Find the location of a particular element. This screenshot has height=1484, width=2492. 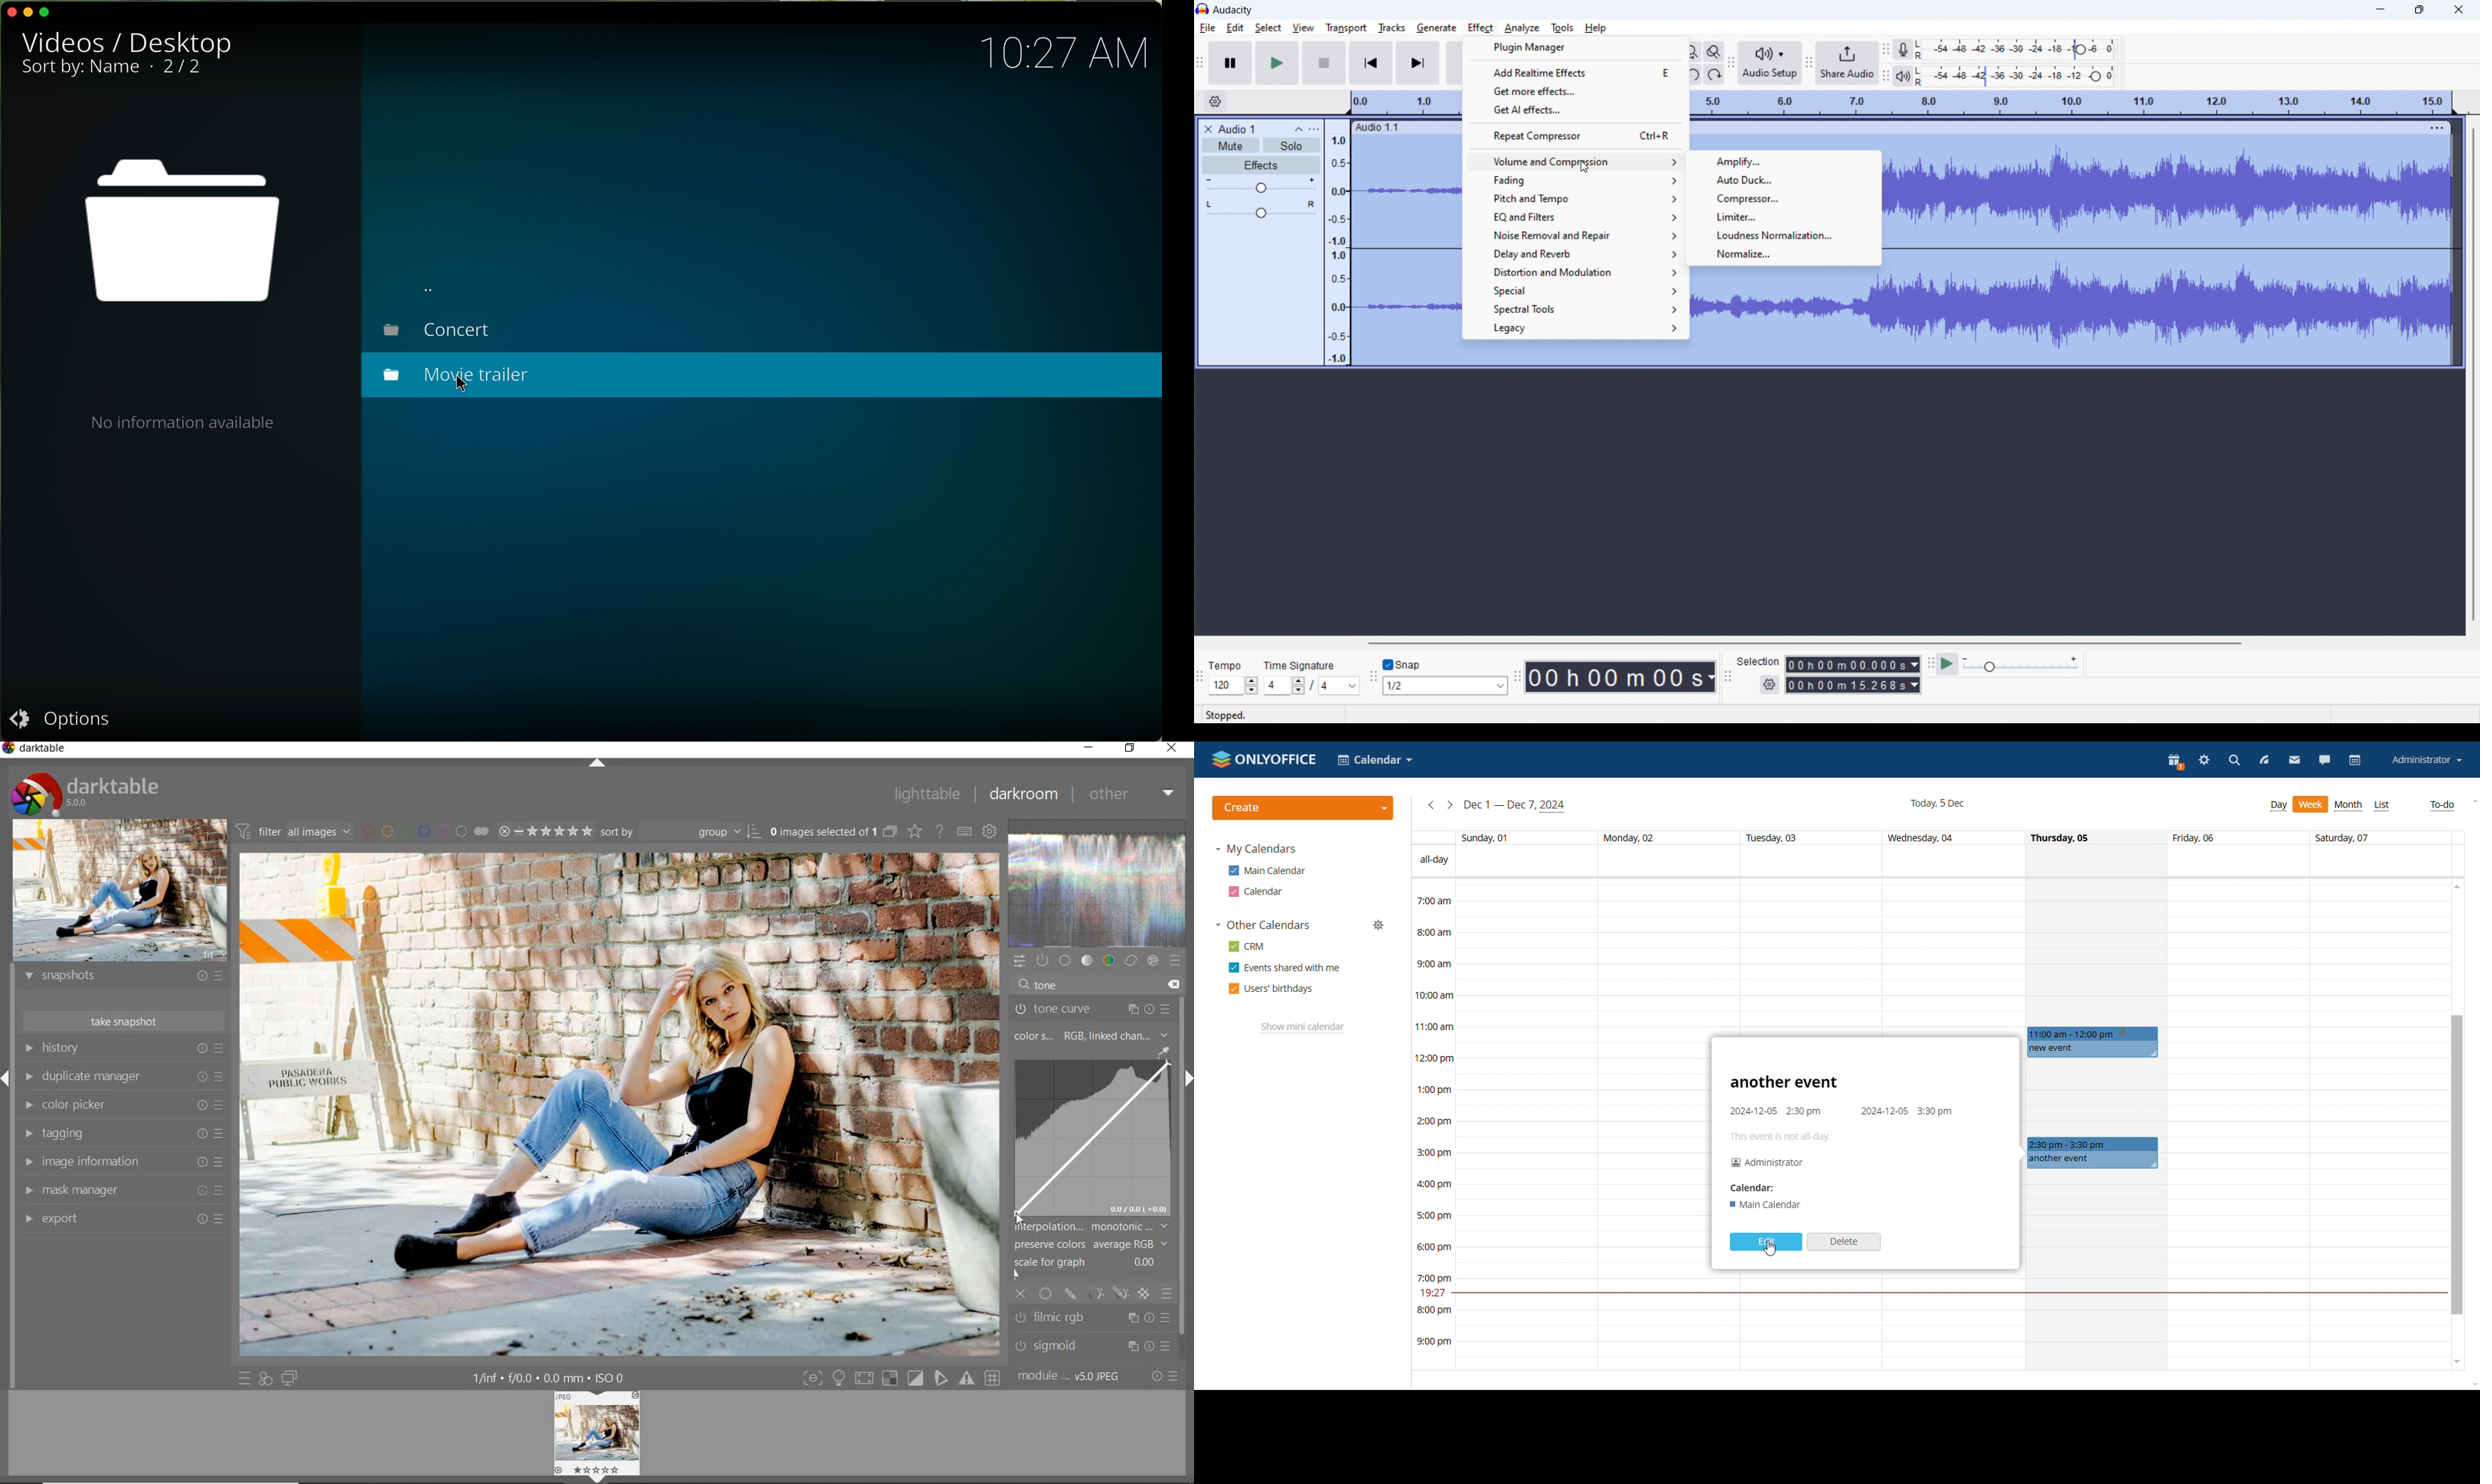

cursor is located at coordinates (467, 387).